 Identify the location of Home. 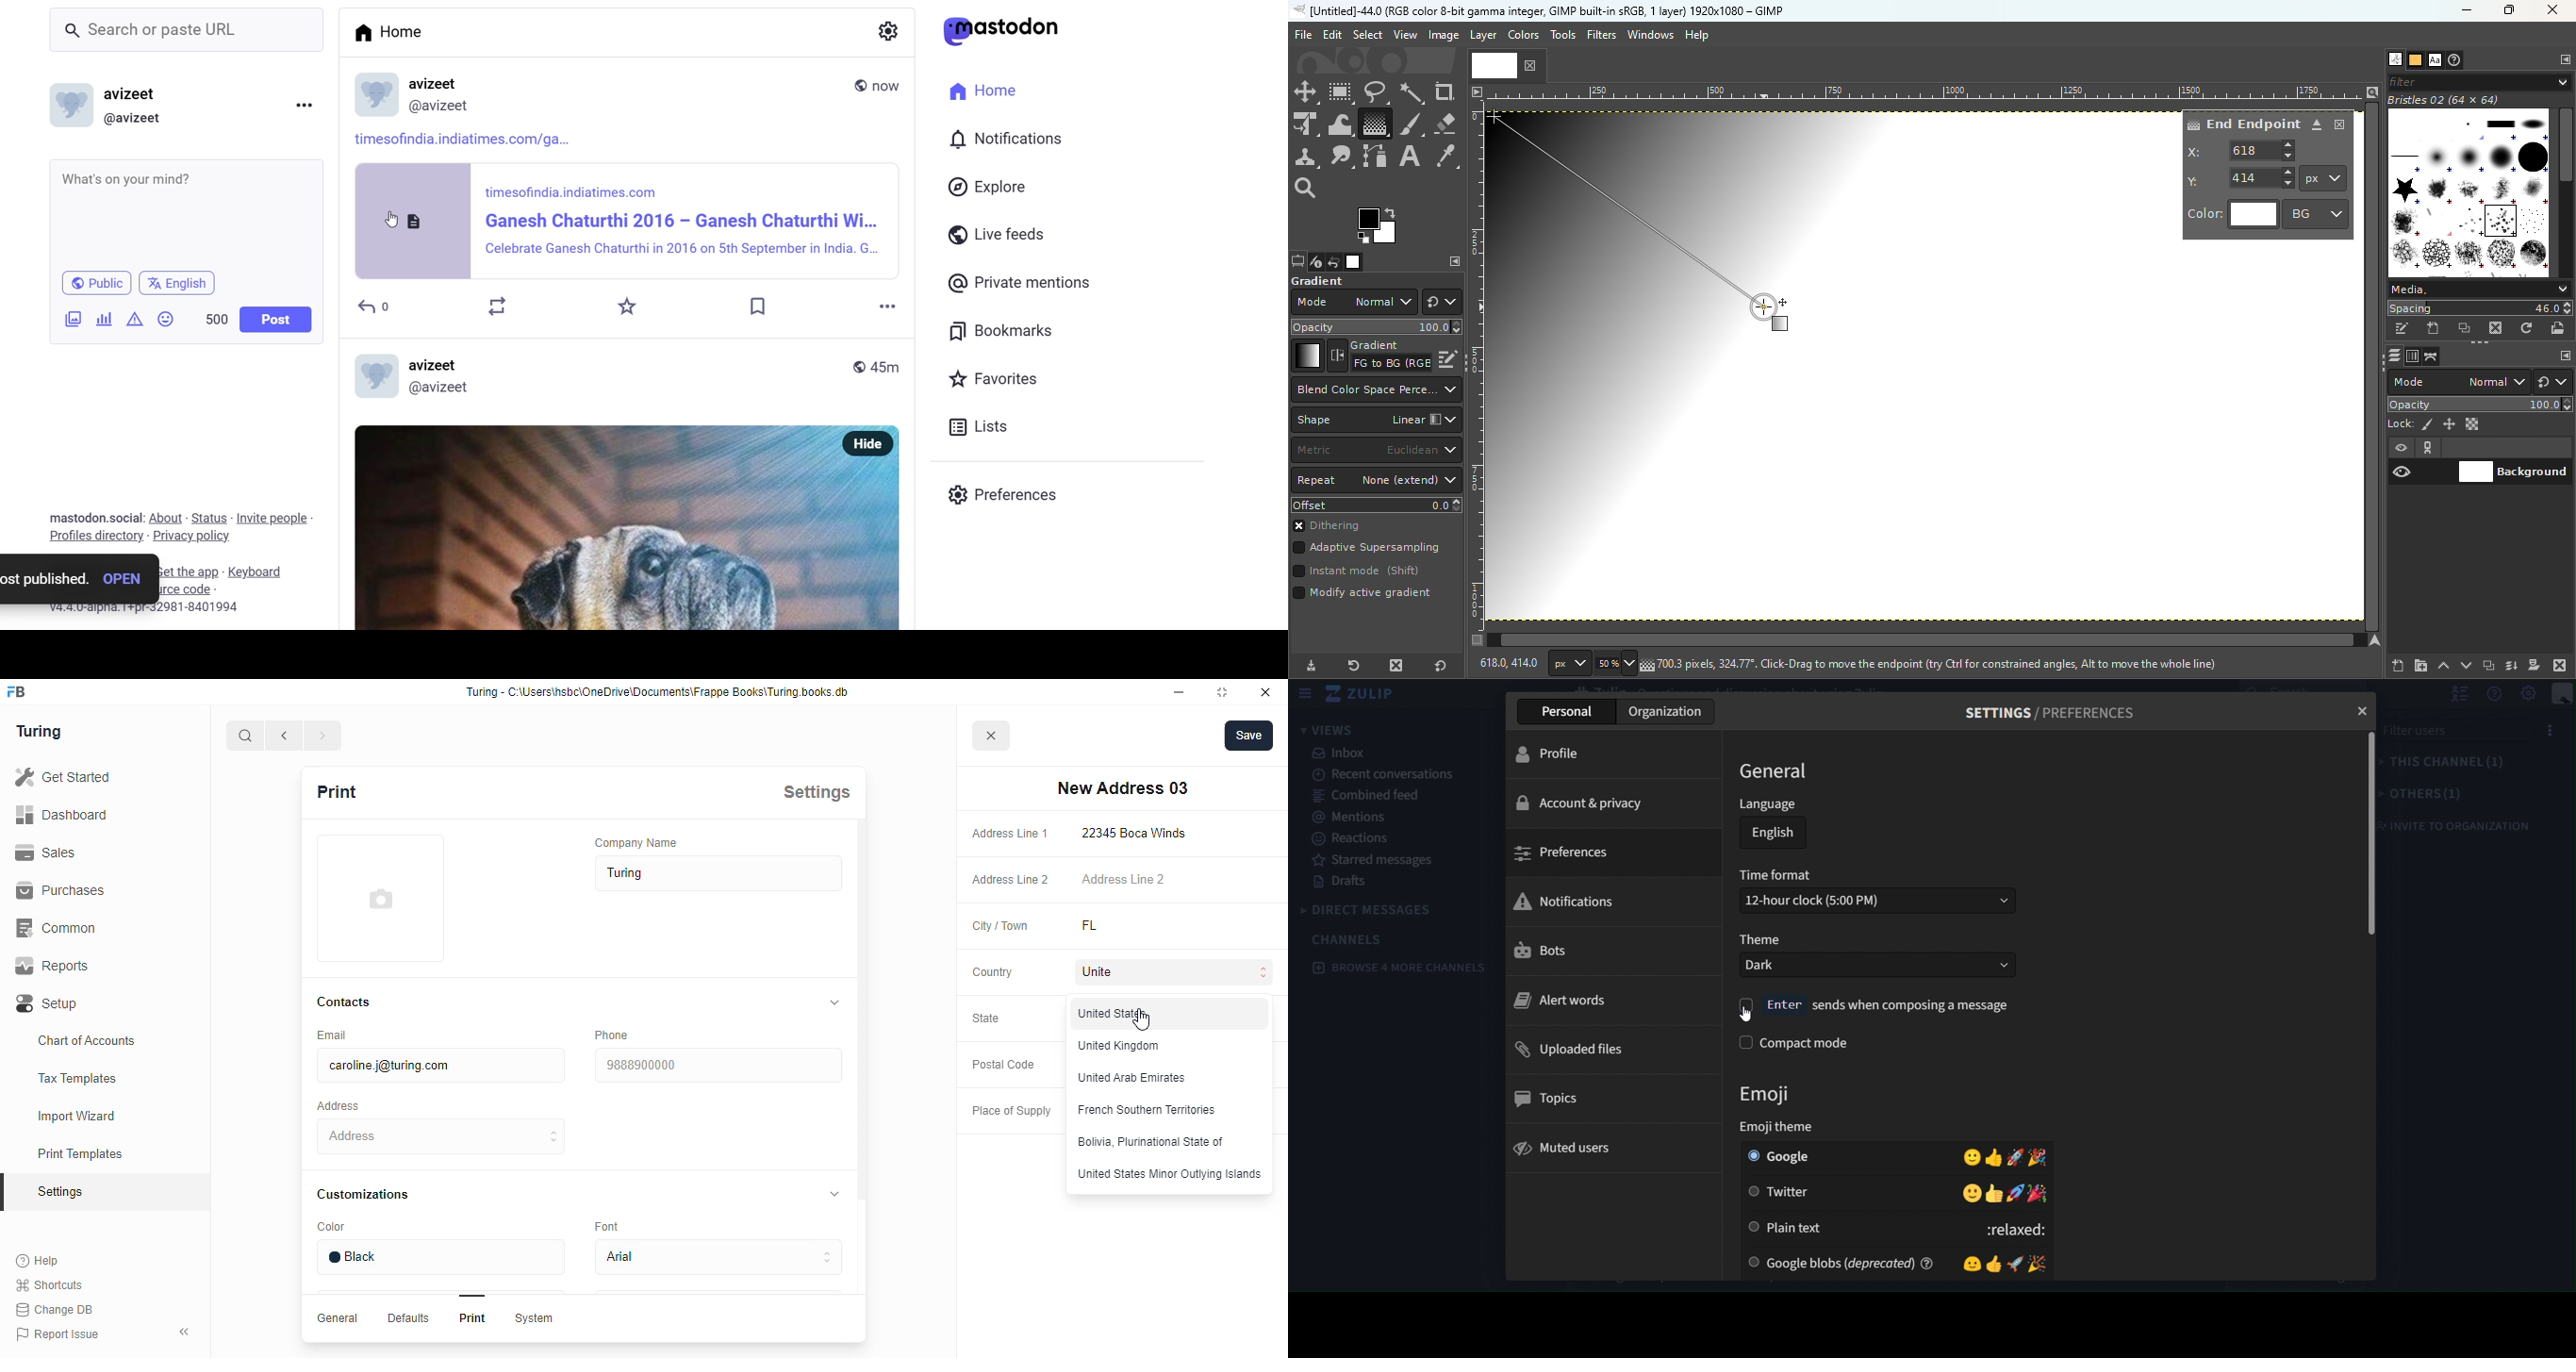
(392, 34).